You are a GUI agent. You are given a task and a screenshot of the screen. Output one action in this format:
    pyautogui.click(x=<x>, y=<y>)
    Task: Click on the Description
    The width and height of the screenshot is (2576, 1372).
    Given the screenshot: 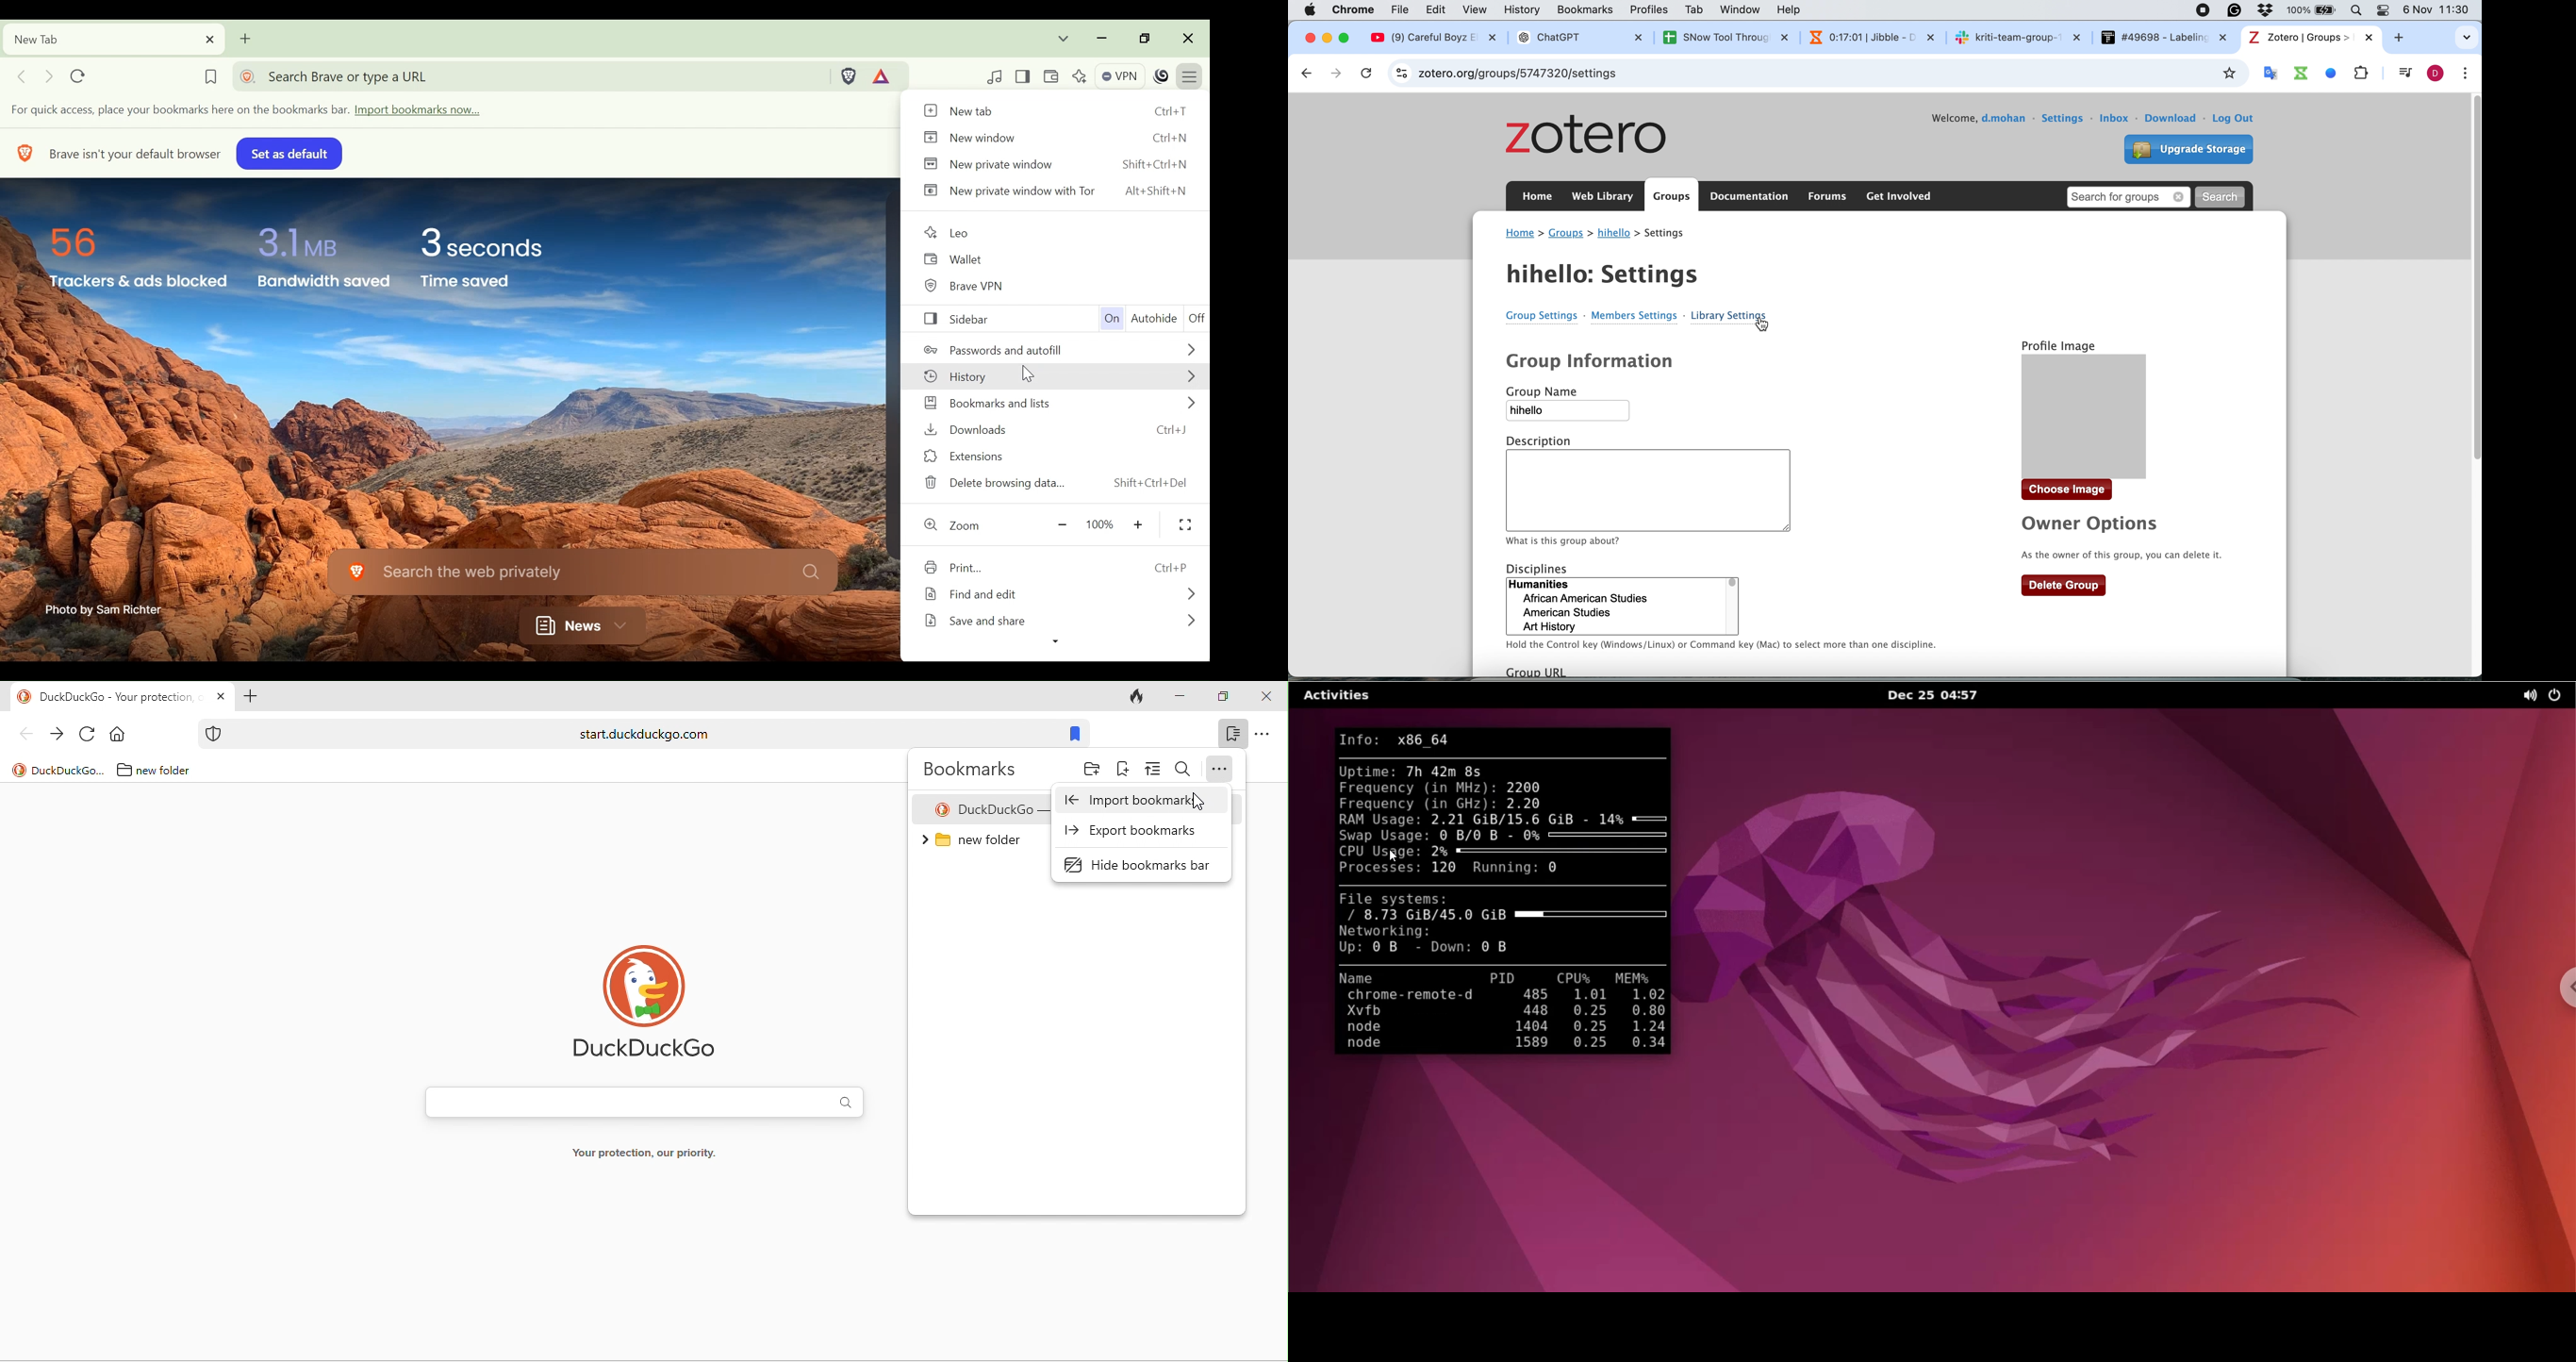 What is the action you would take?
    pyautogui.click(x=1674, y=480)
    